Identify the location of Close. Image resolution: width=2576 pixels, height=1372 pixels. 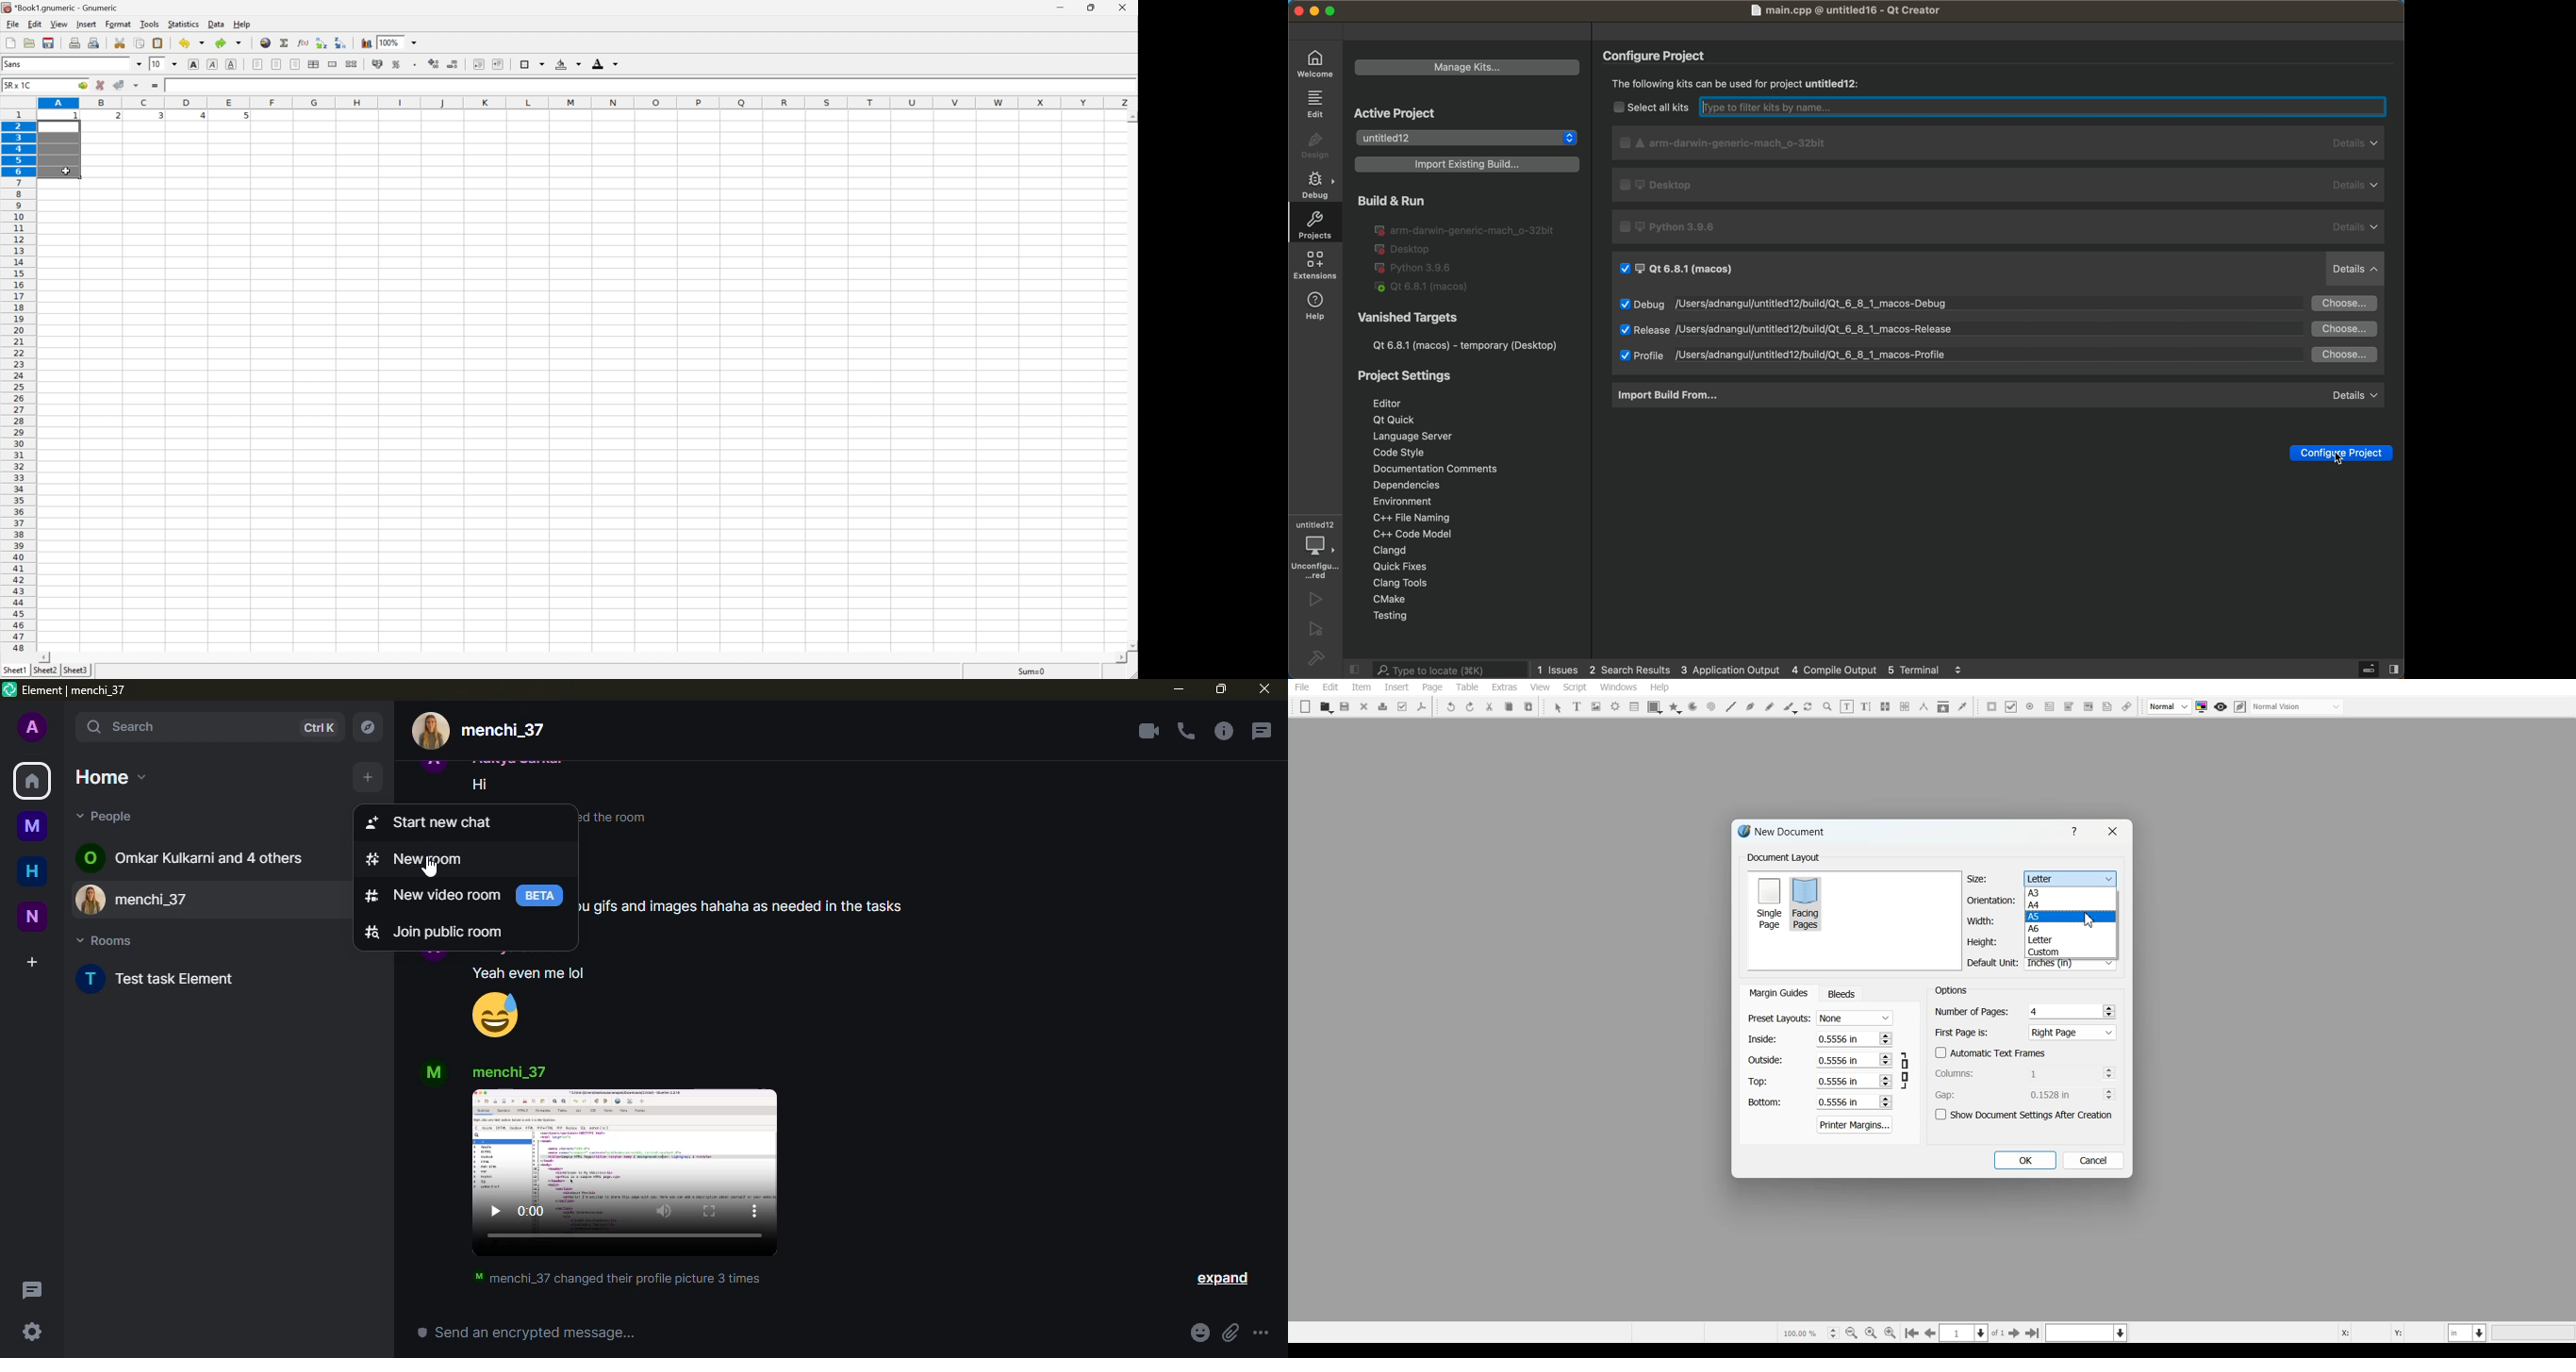
(2111, 831).